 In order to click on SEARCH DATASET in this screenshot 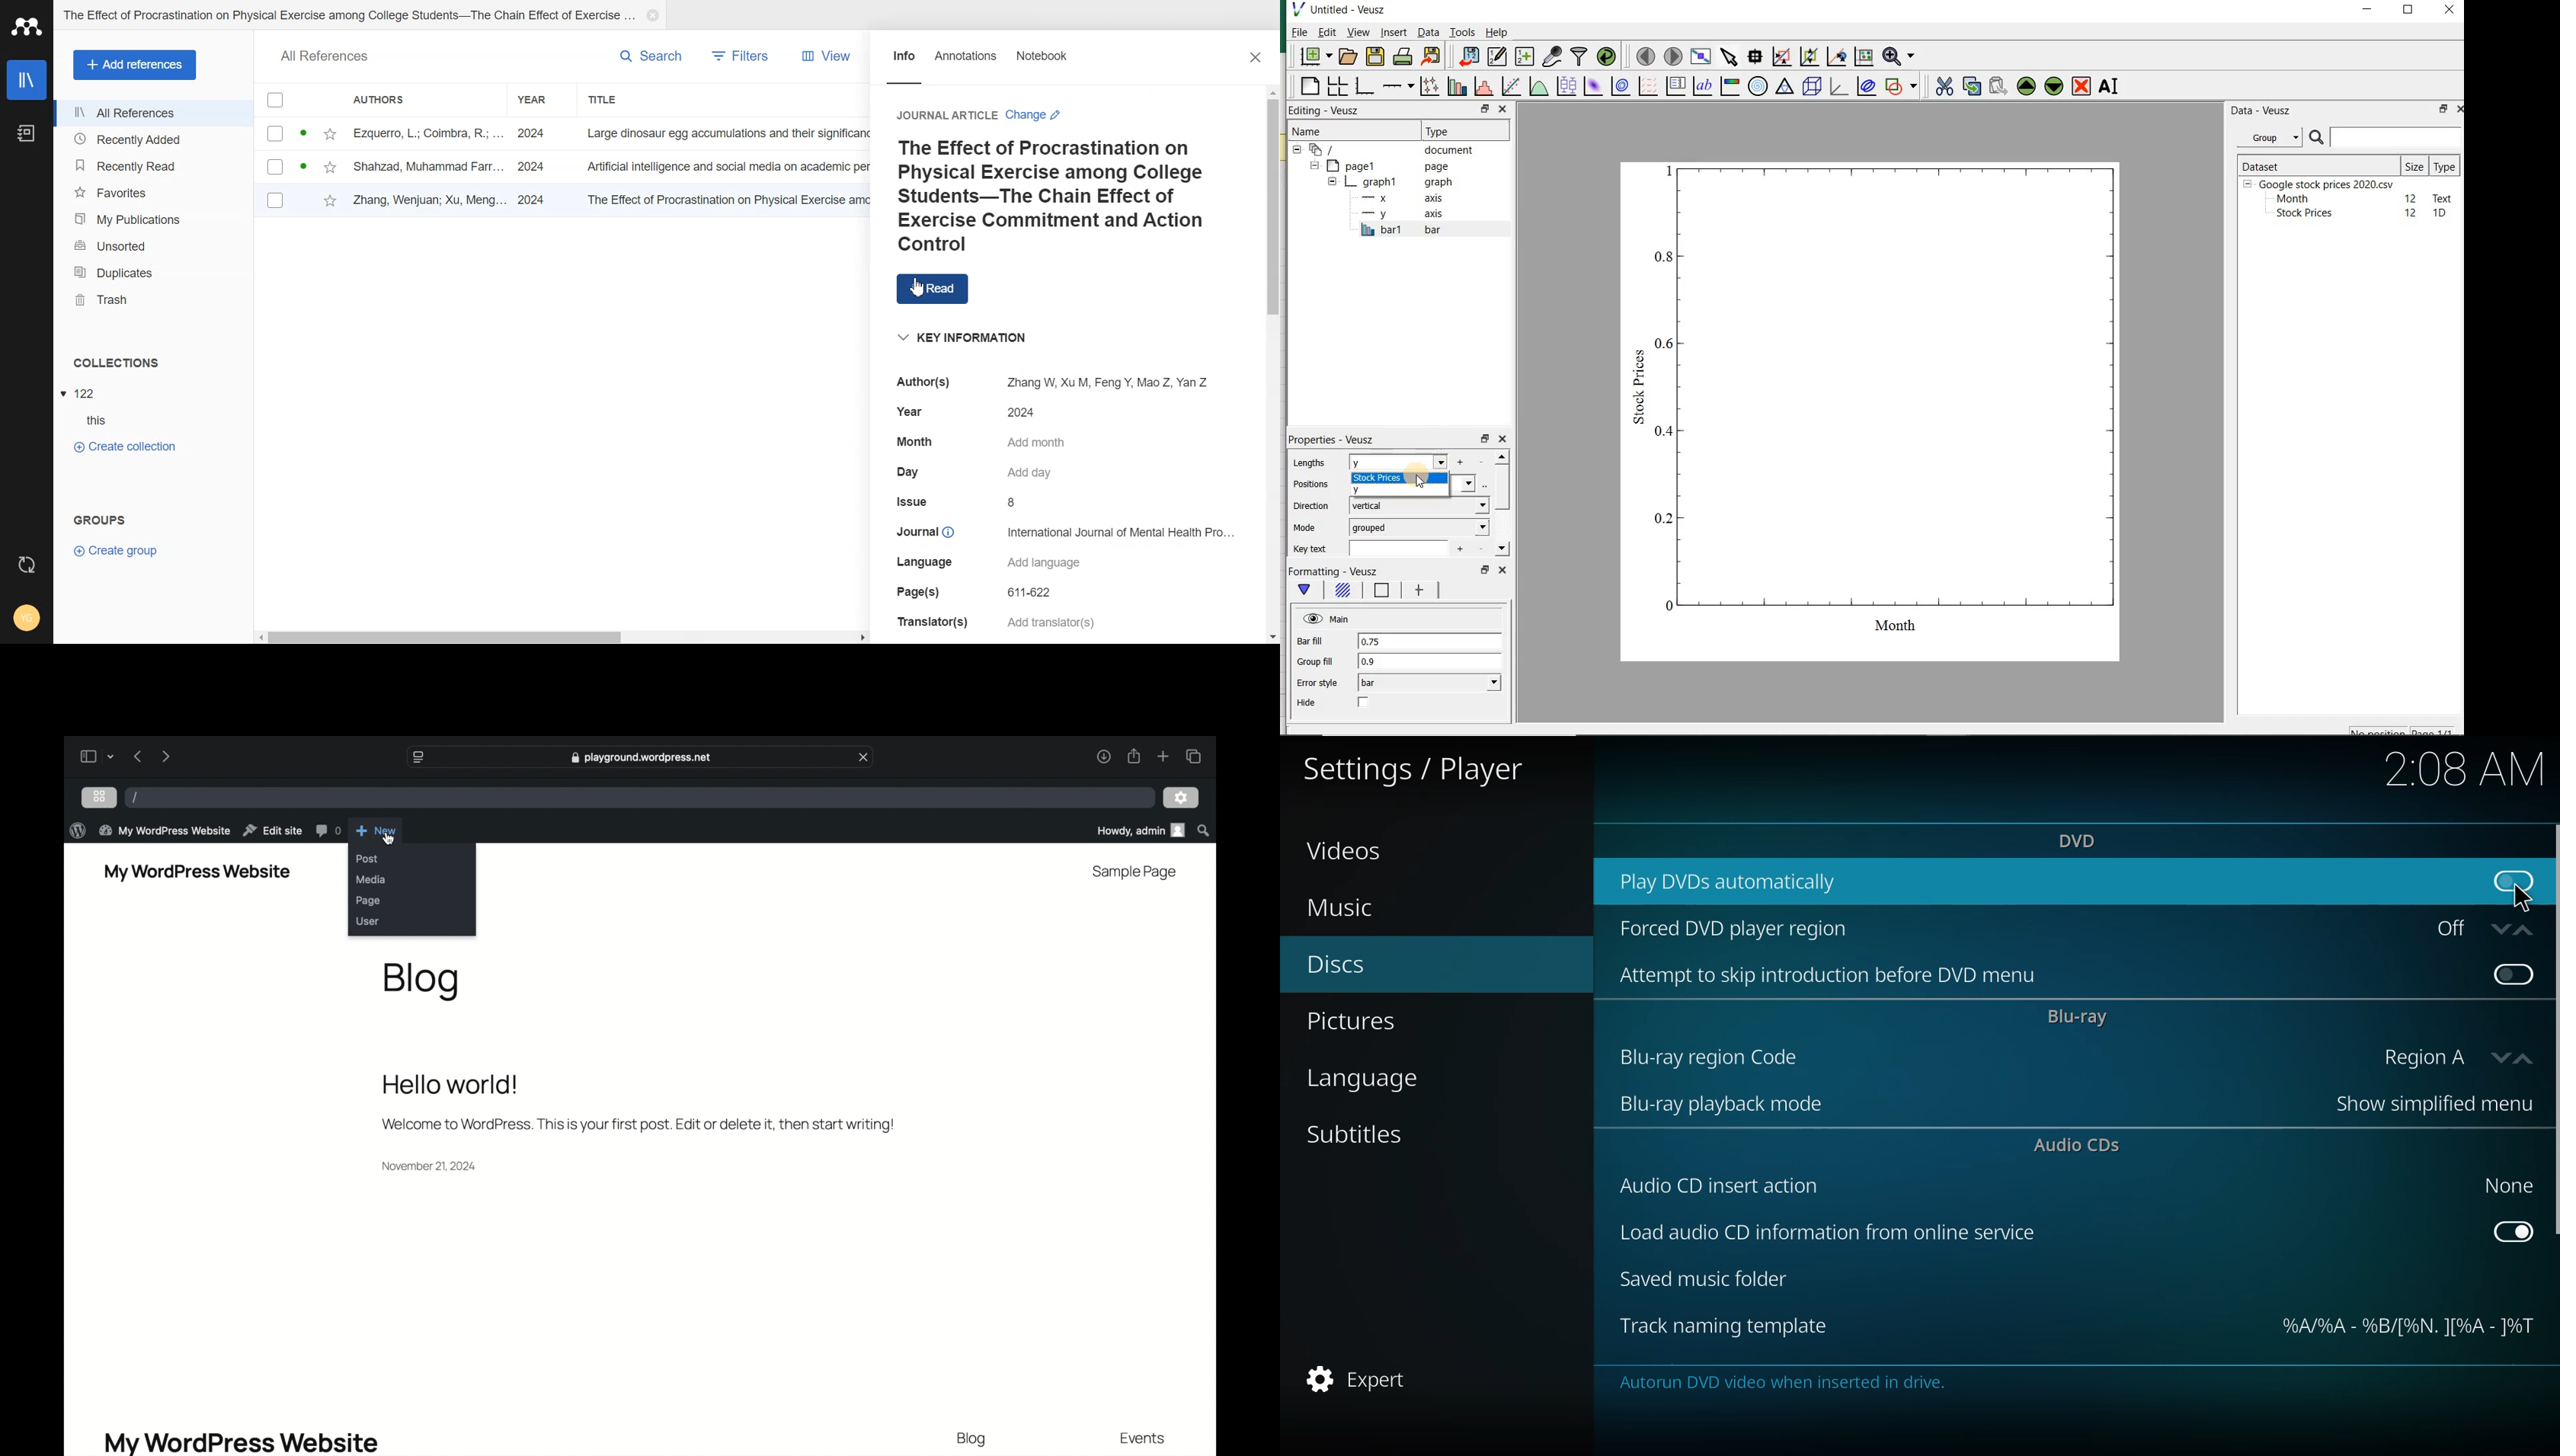, I will do `click(2385, 137)`.